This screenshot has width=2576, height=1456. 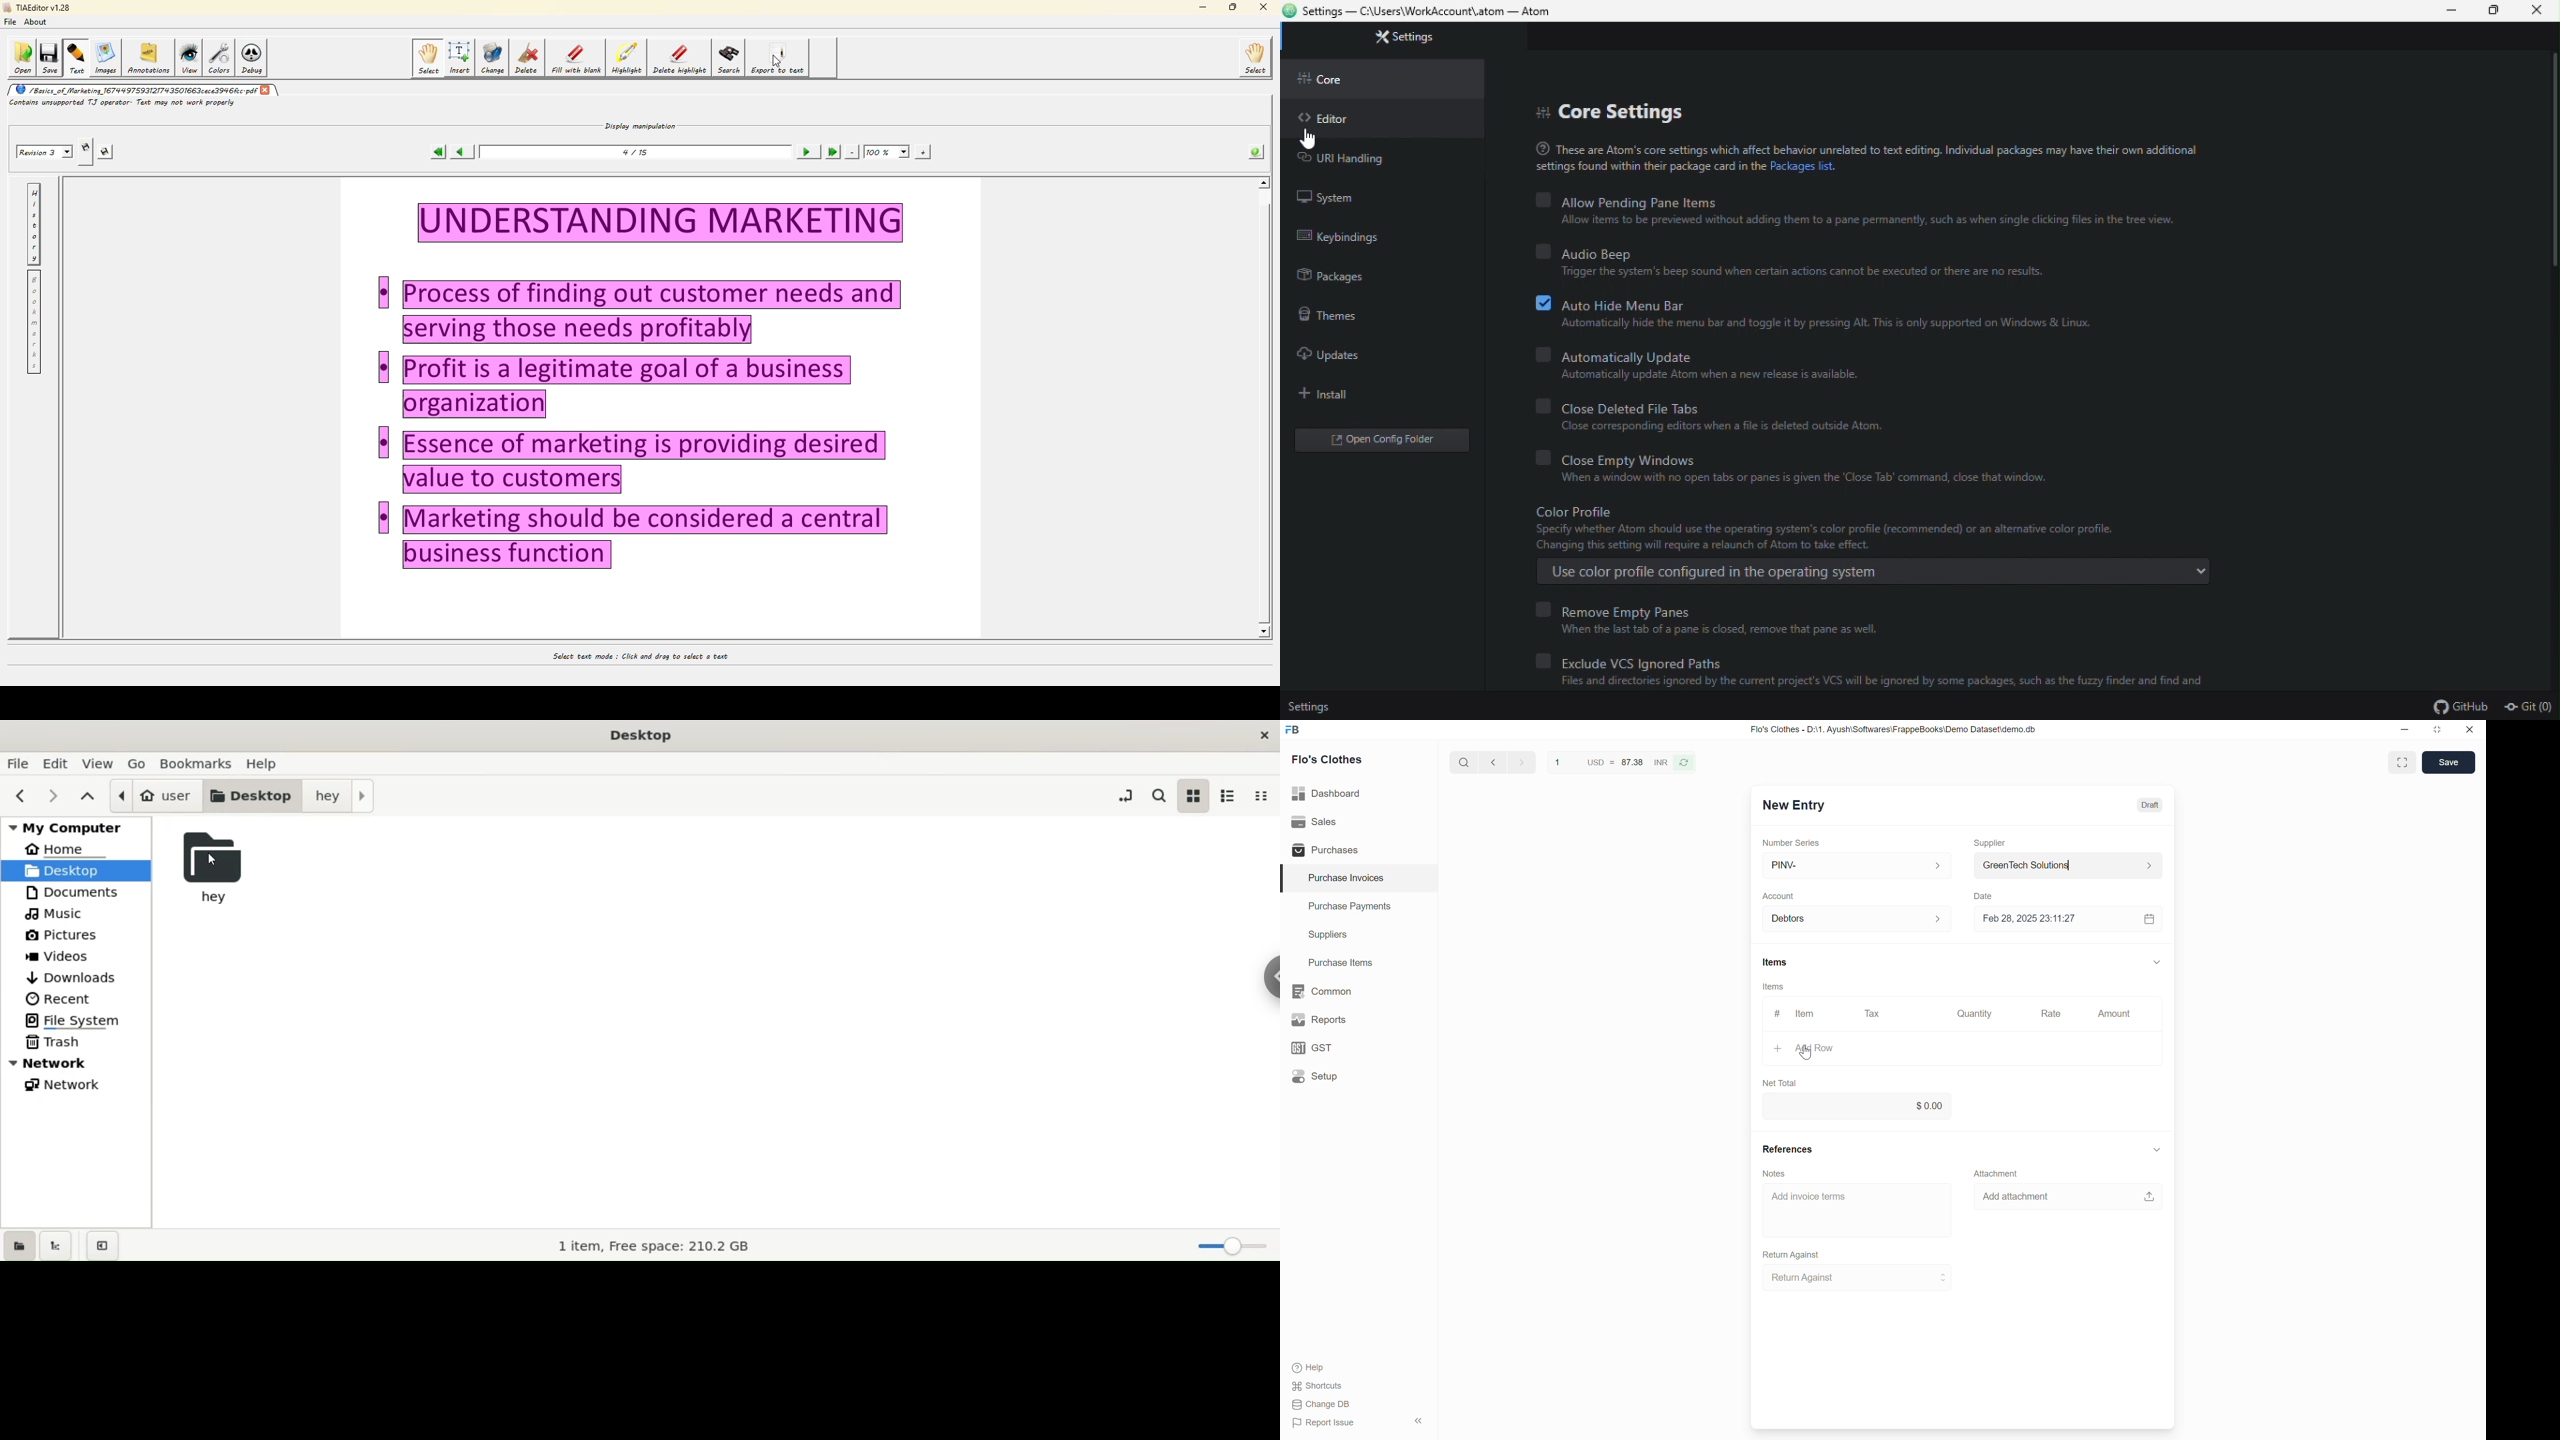 I want to click on cursor, so click(x=1310, y=137).